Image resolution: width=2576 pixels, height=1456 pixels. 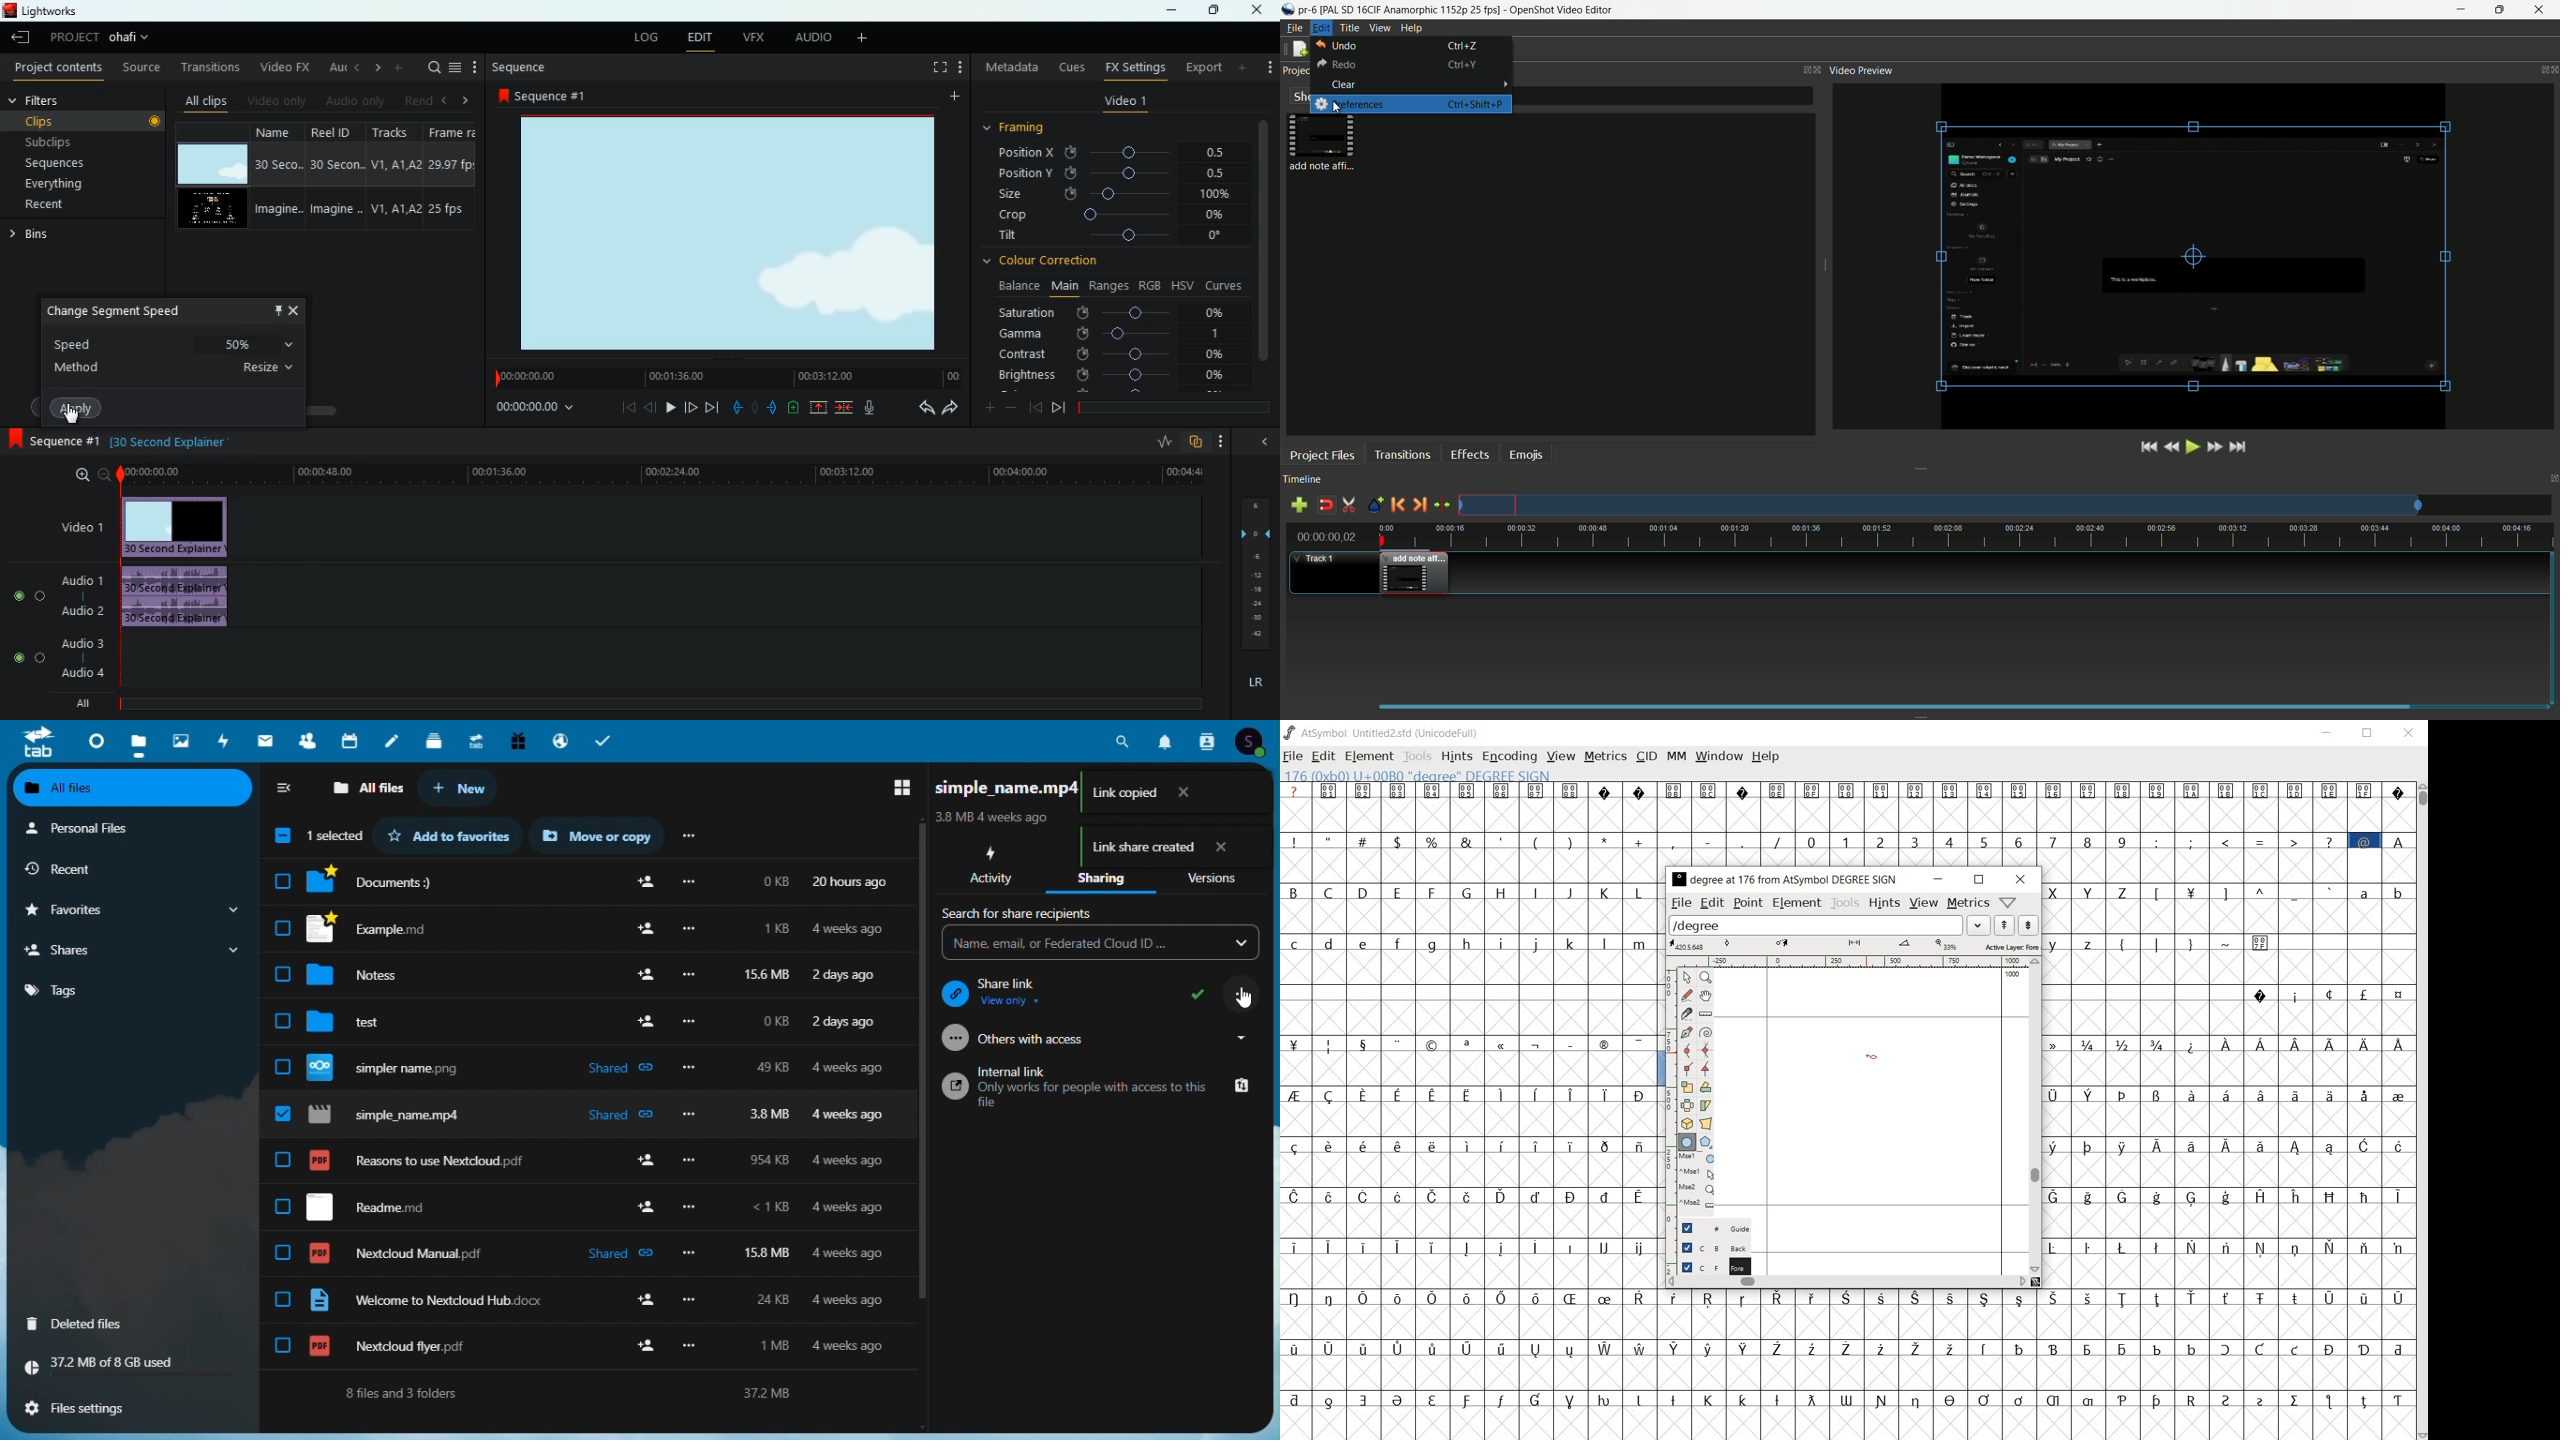 I want to click on special characters, so click(x=1534, y=840).